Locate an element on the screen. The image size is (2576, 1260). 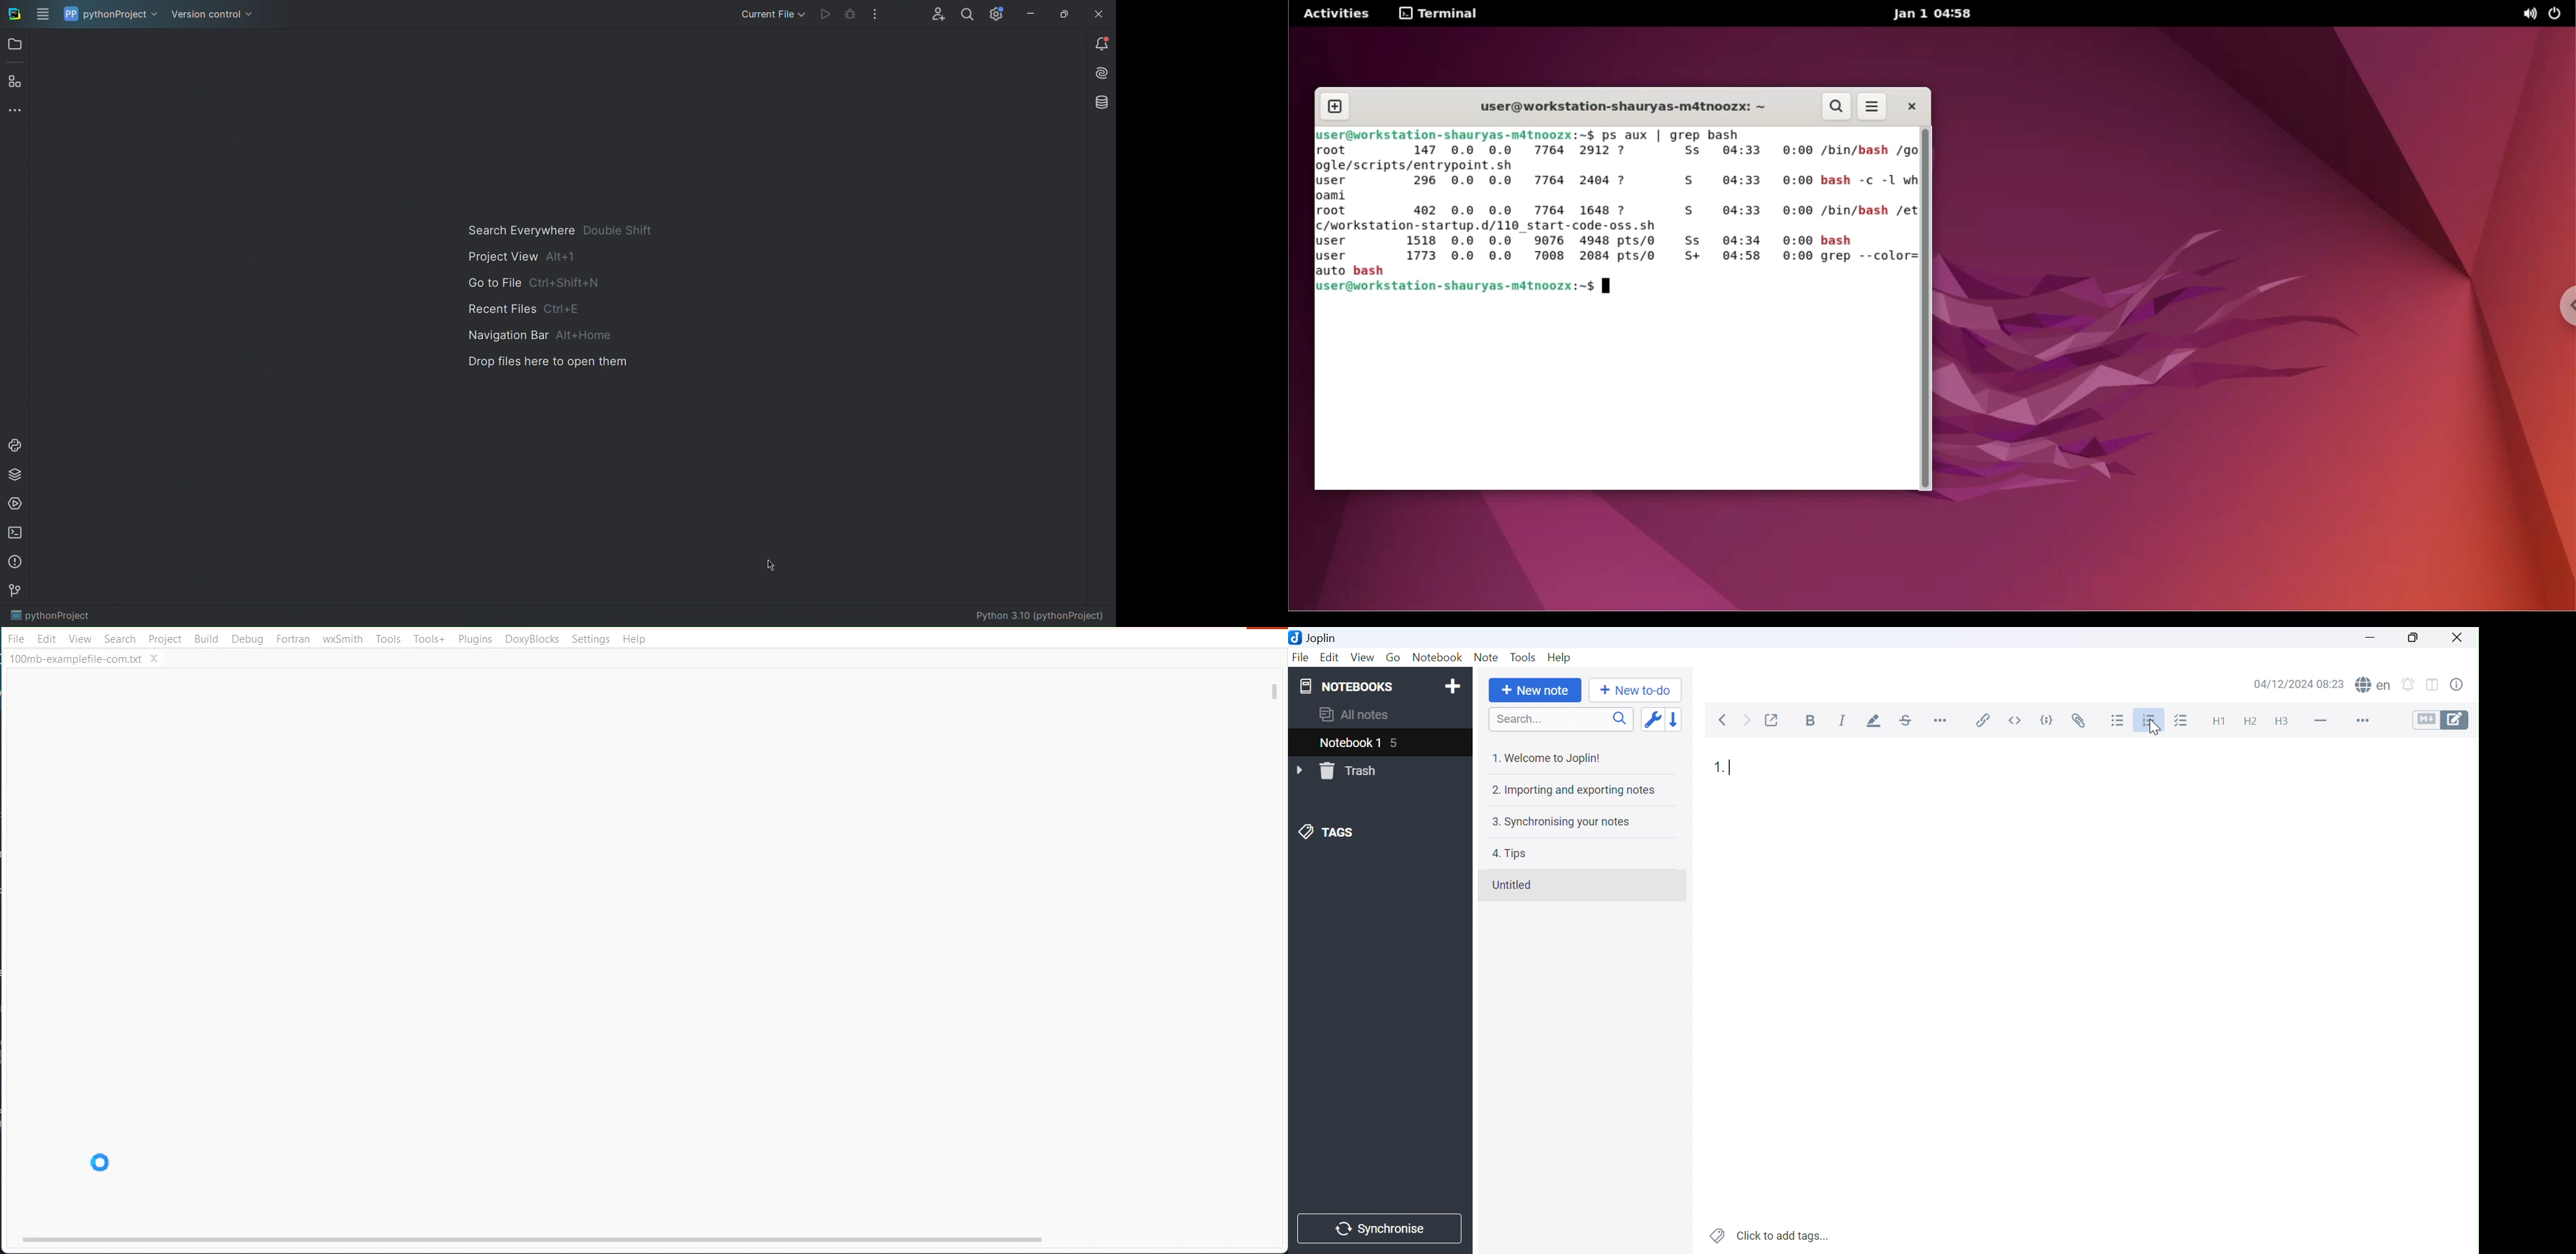
Restore Down is located at coordinates (2412, 636).